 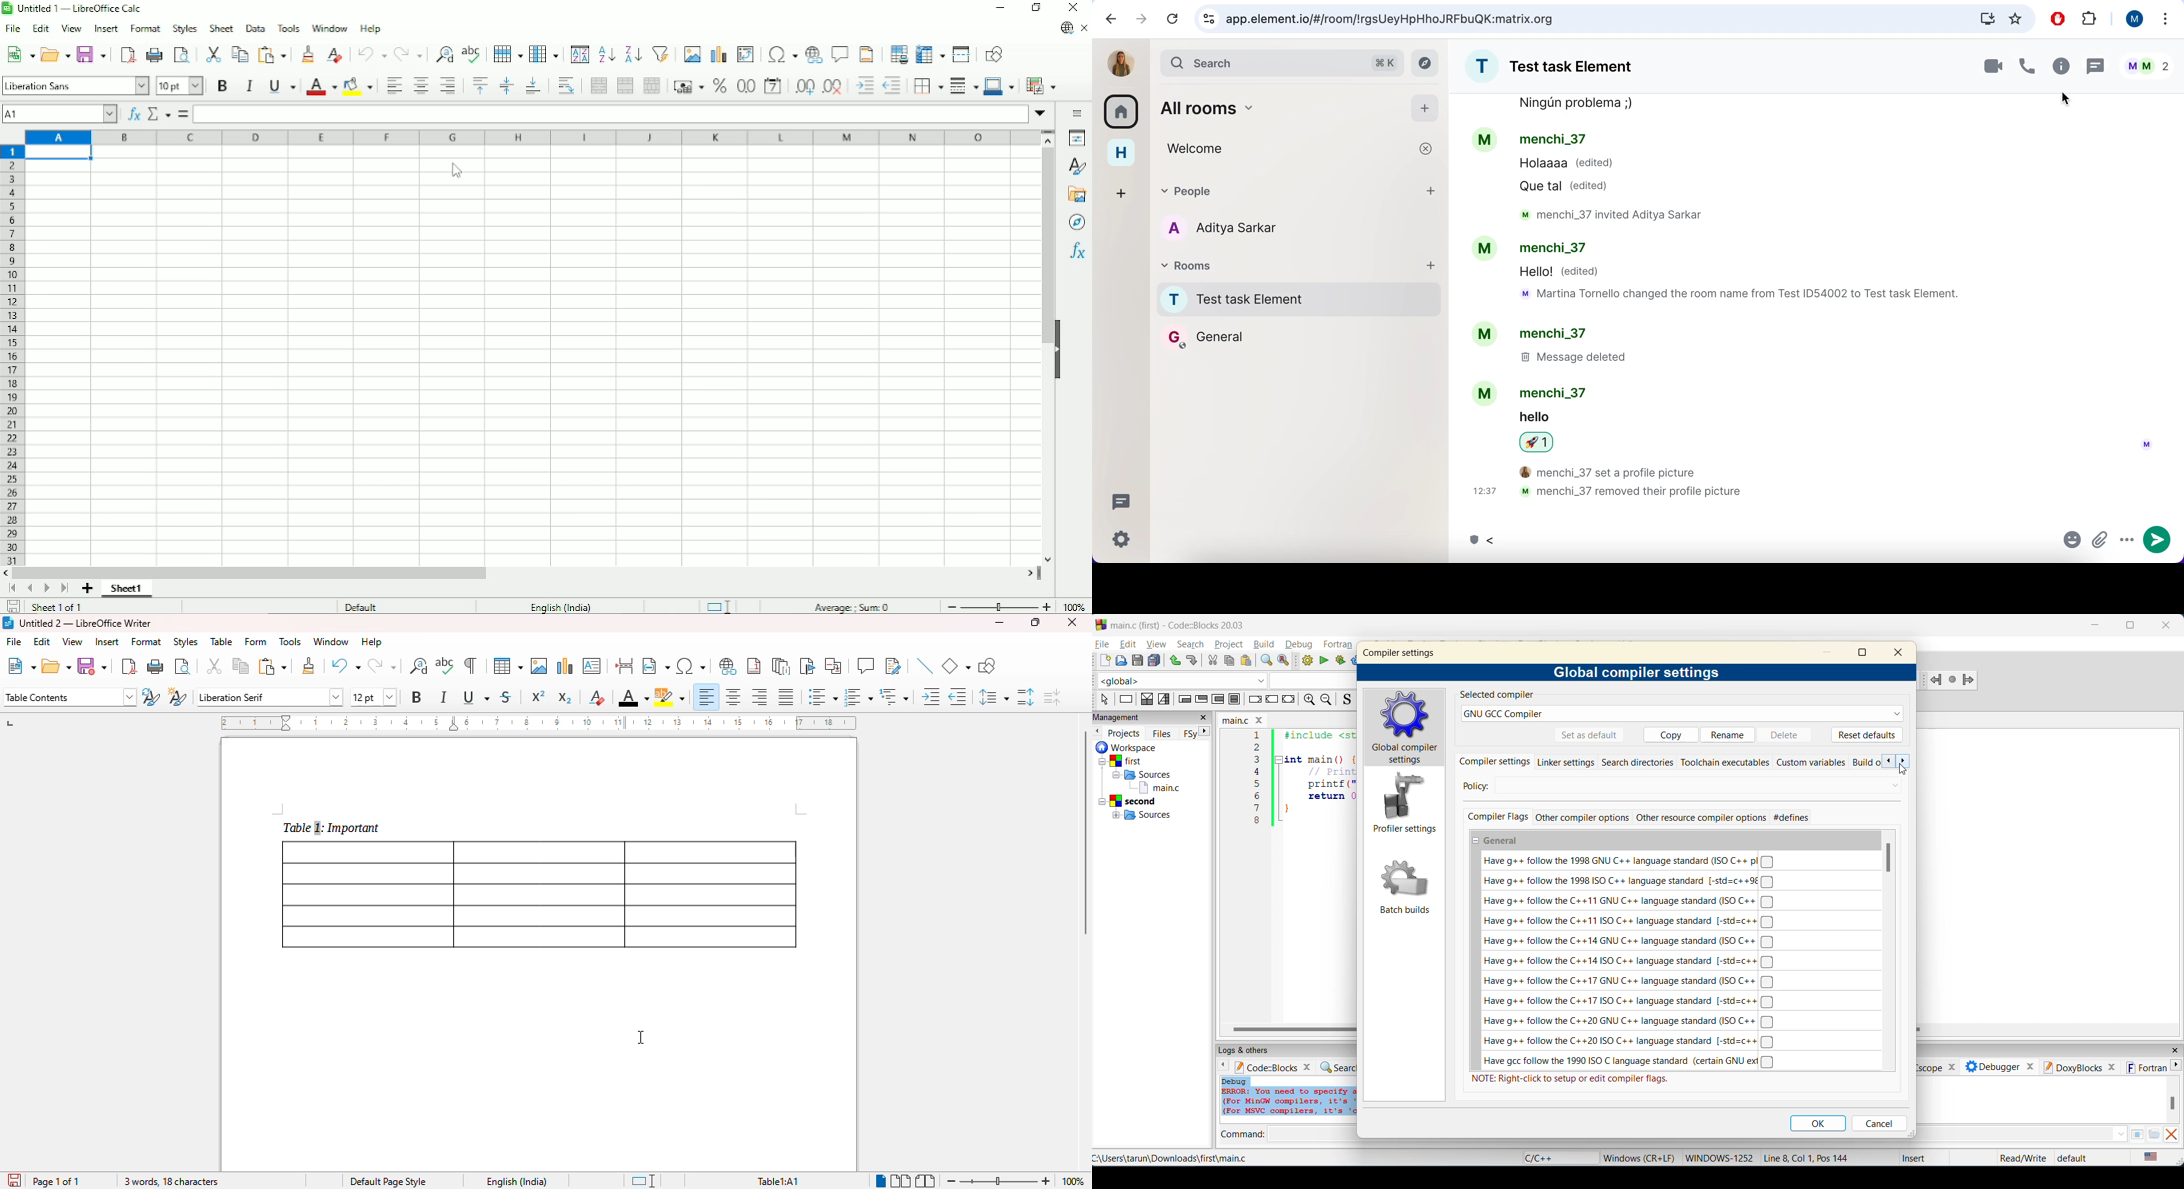 I want to click on show draw functions, so click(x=987, y=665).